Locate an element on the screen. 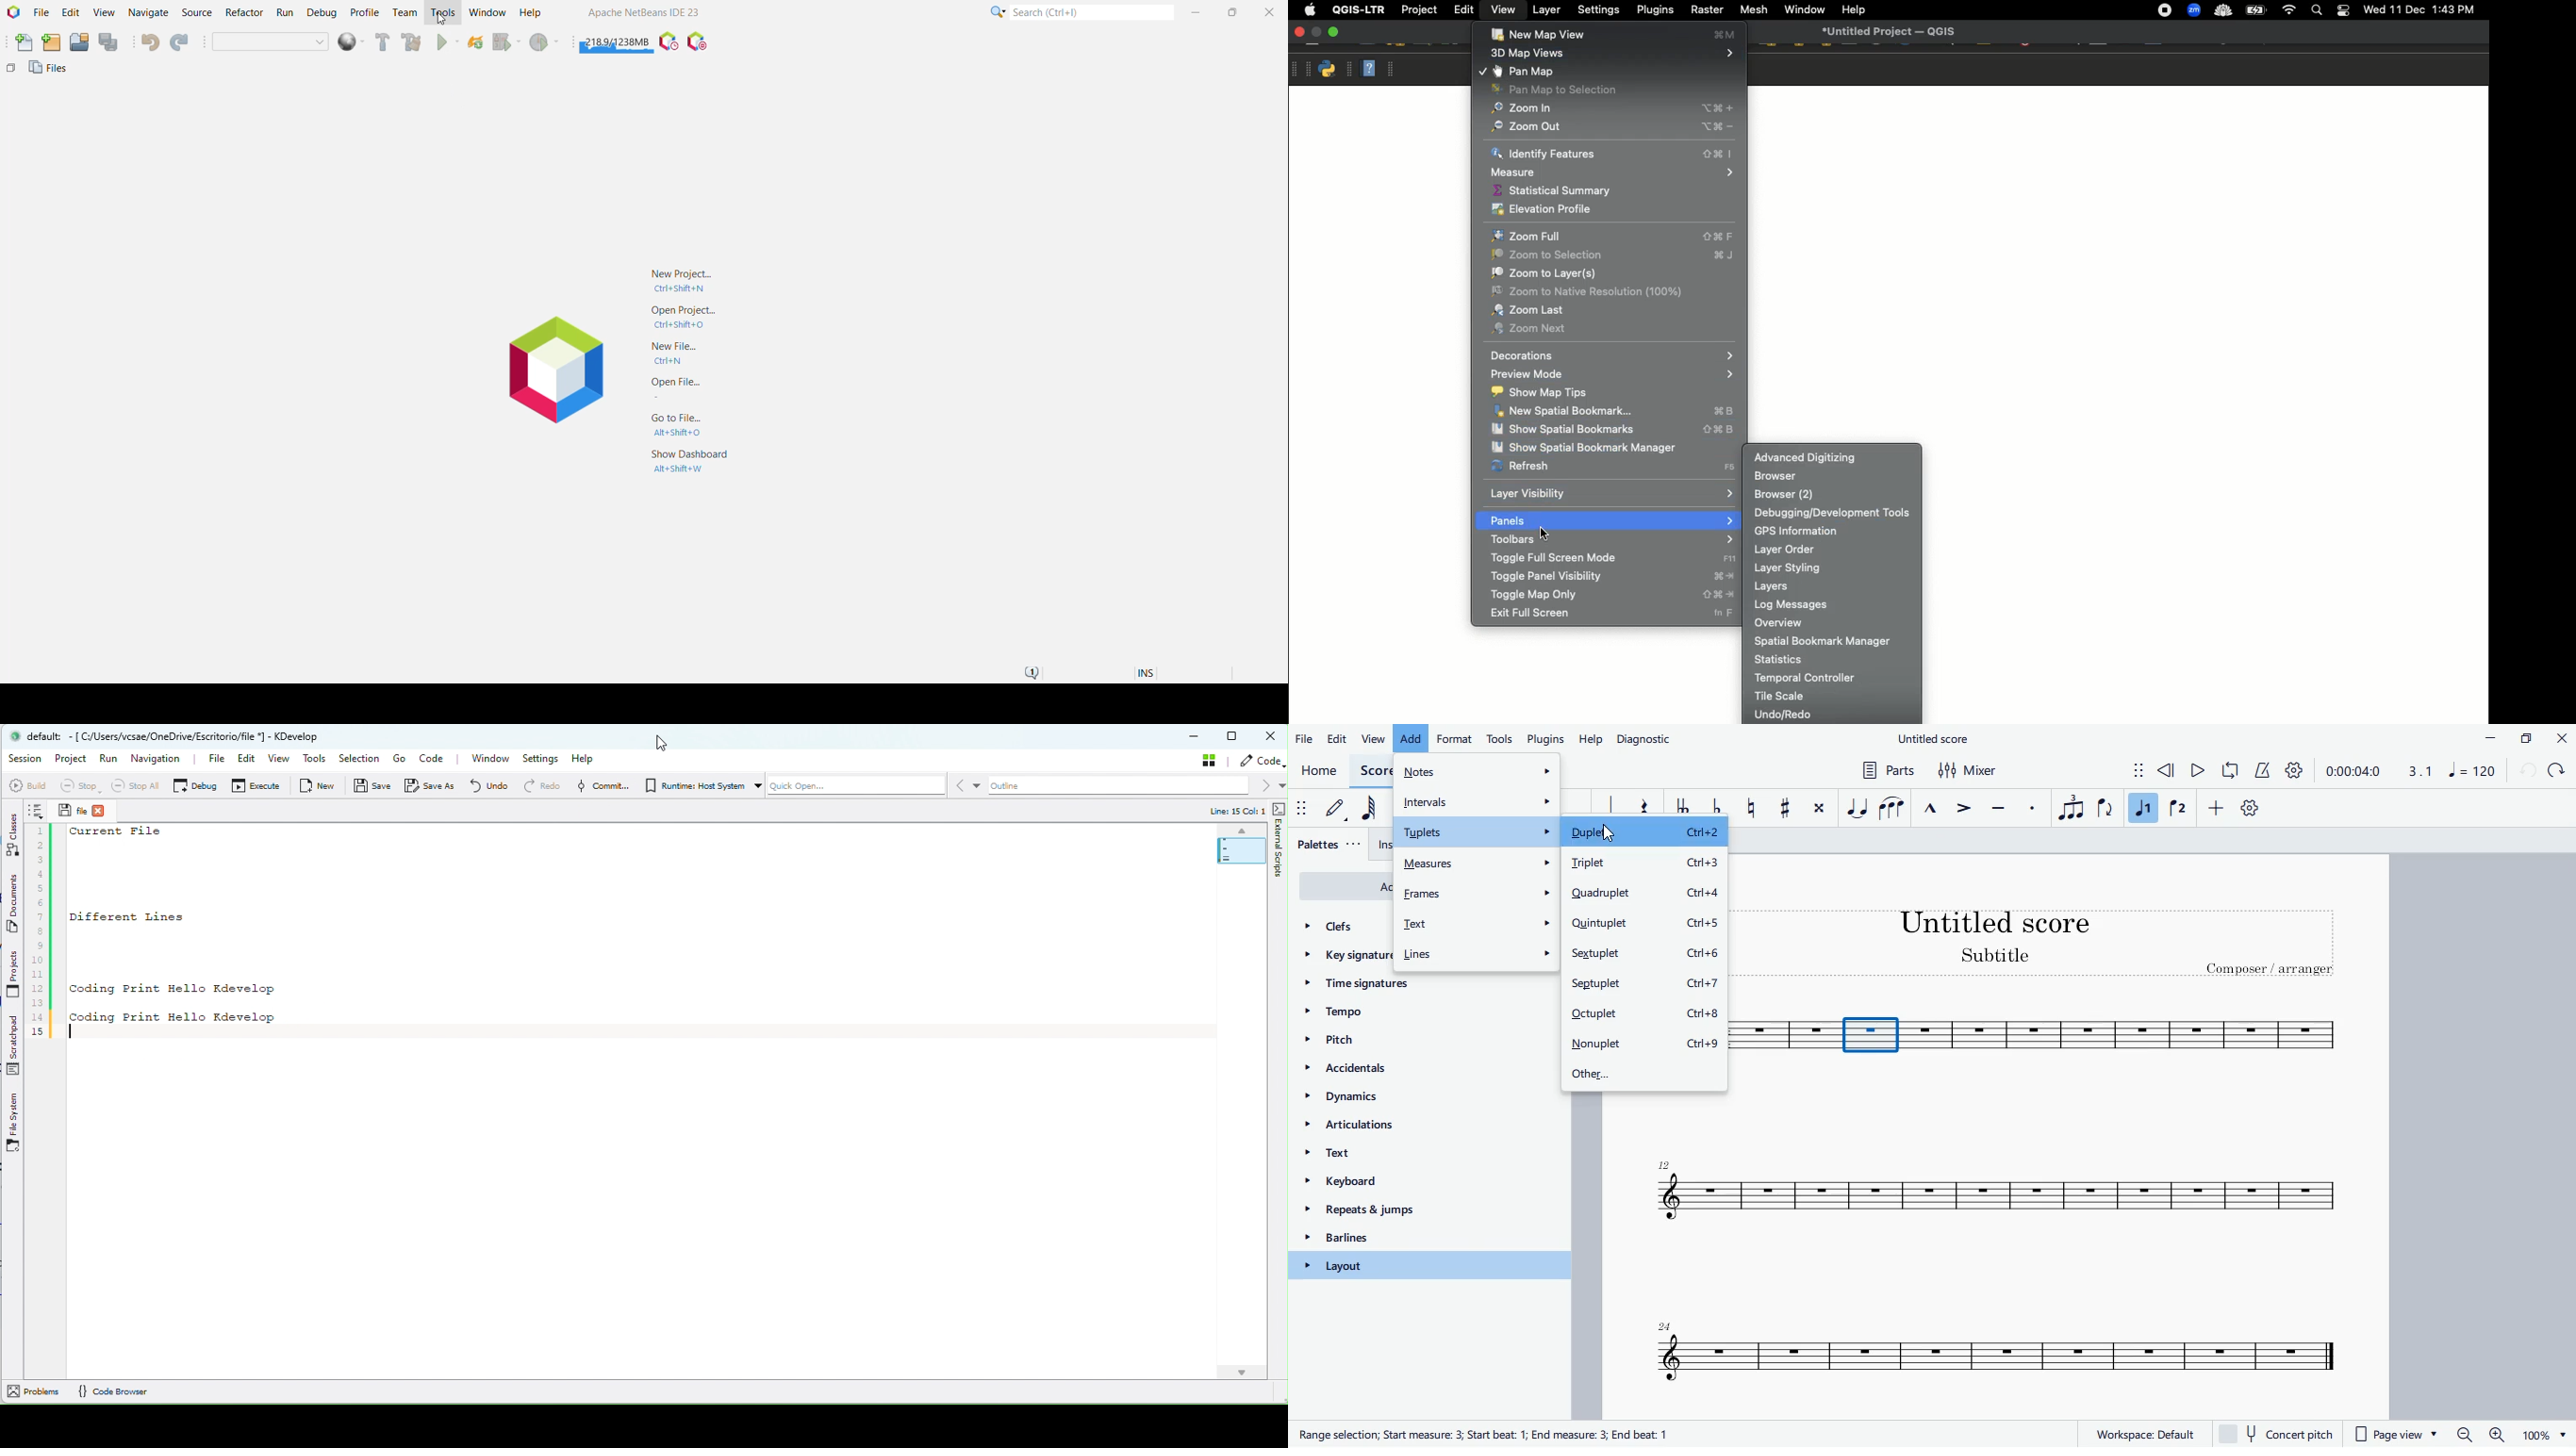 The image size is (2576, 1456). Project is located at coordinates (73, 760).